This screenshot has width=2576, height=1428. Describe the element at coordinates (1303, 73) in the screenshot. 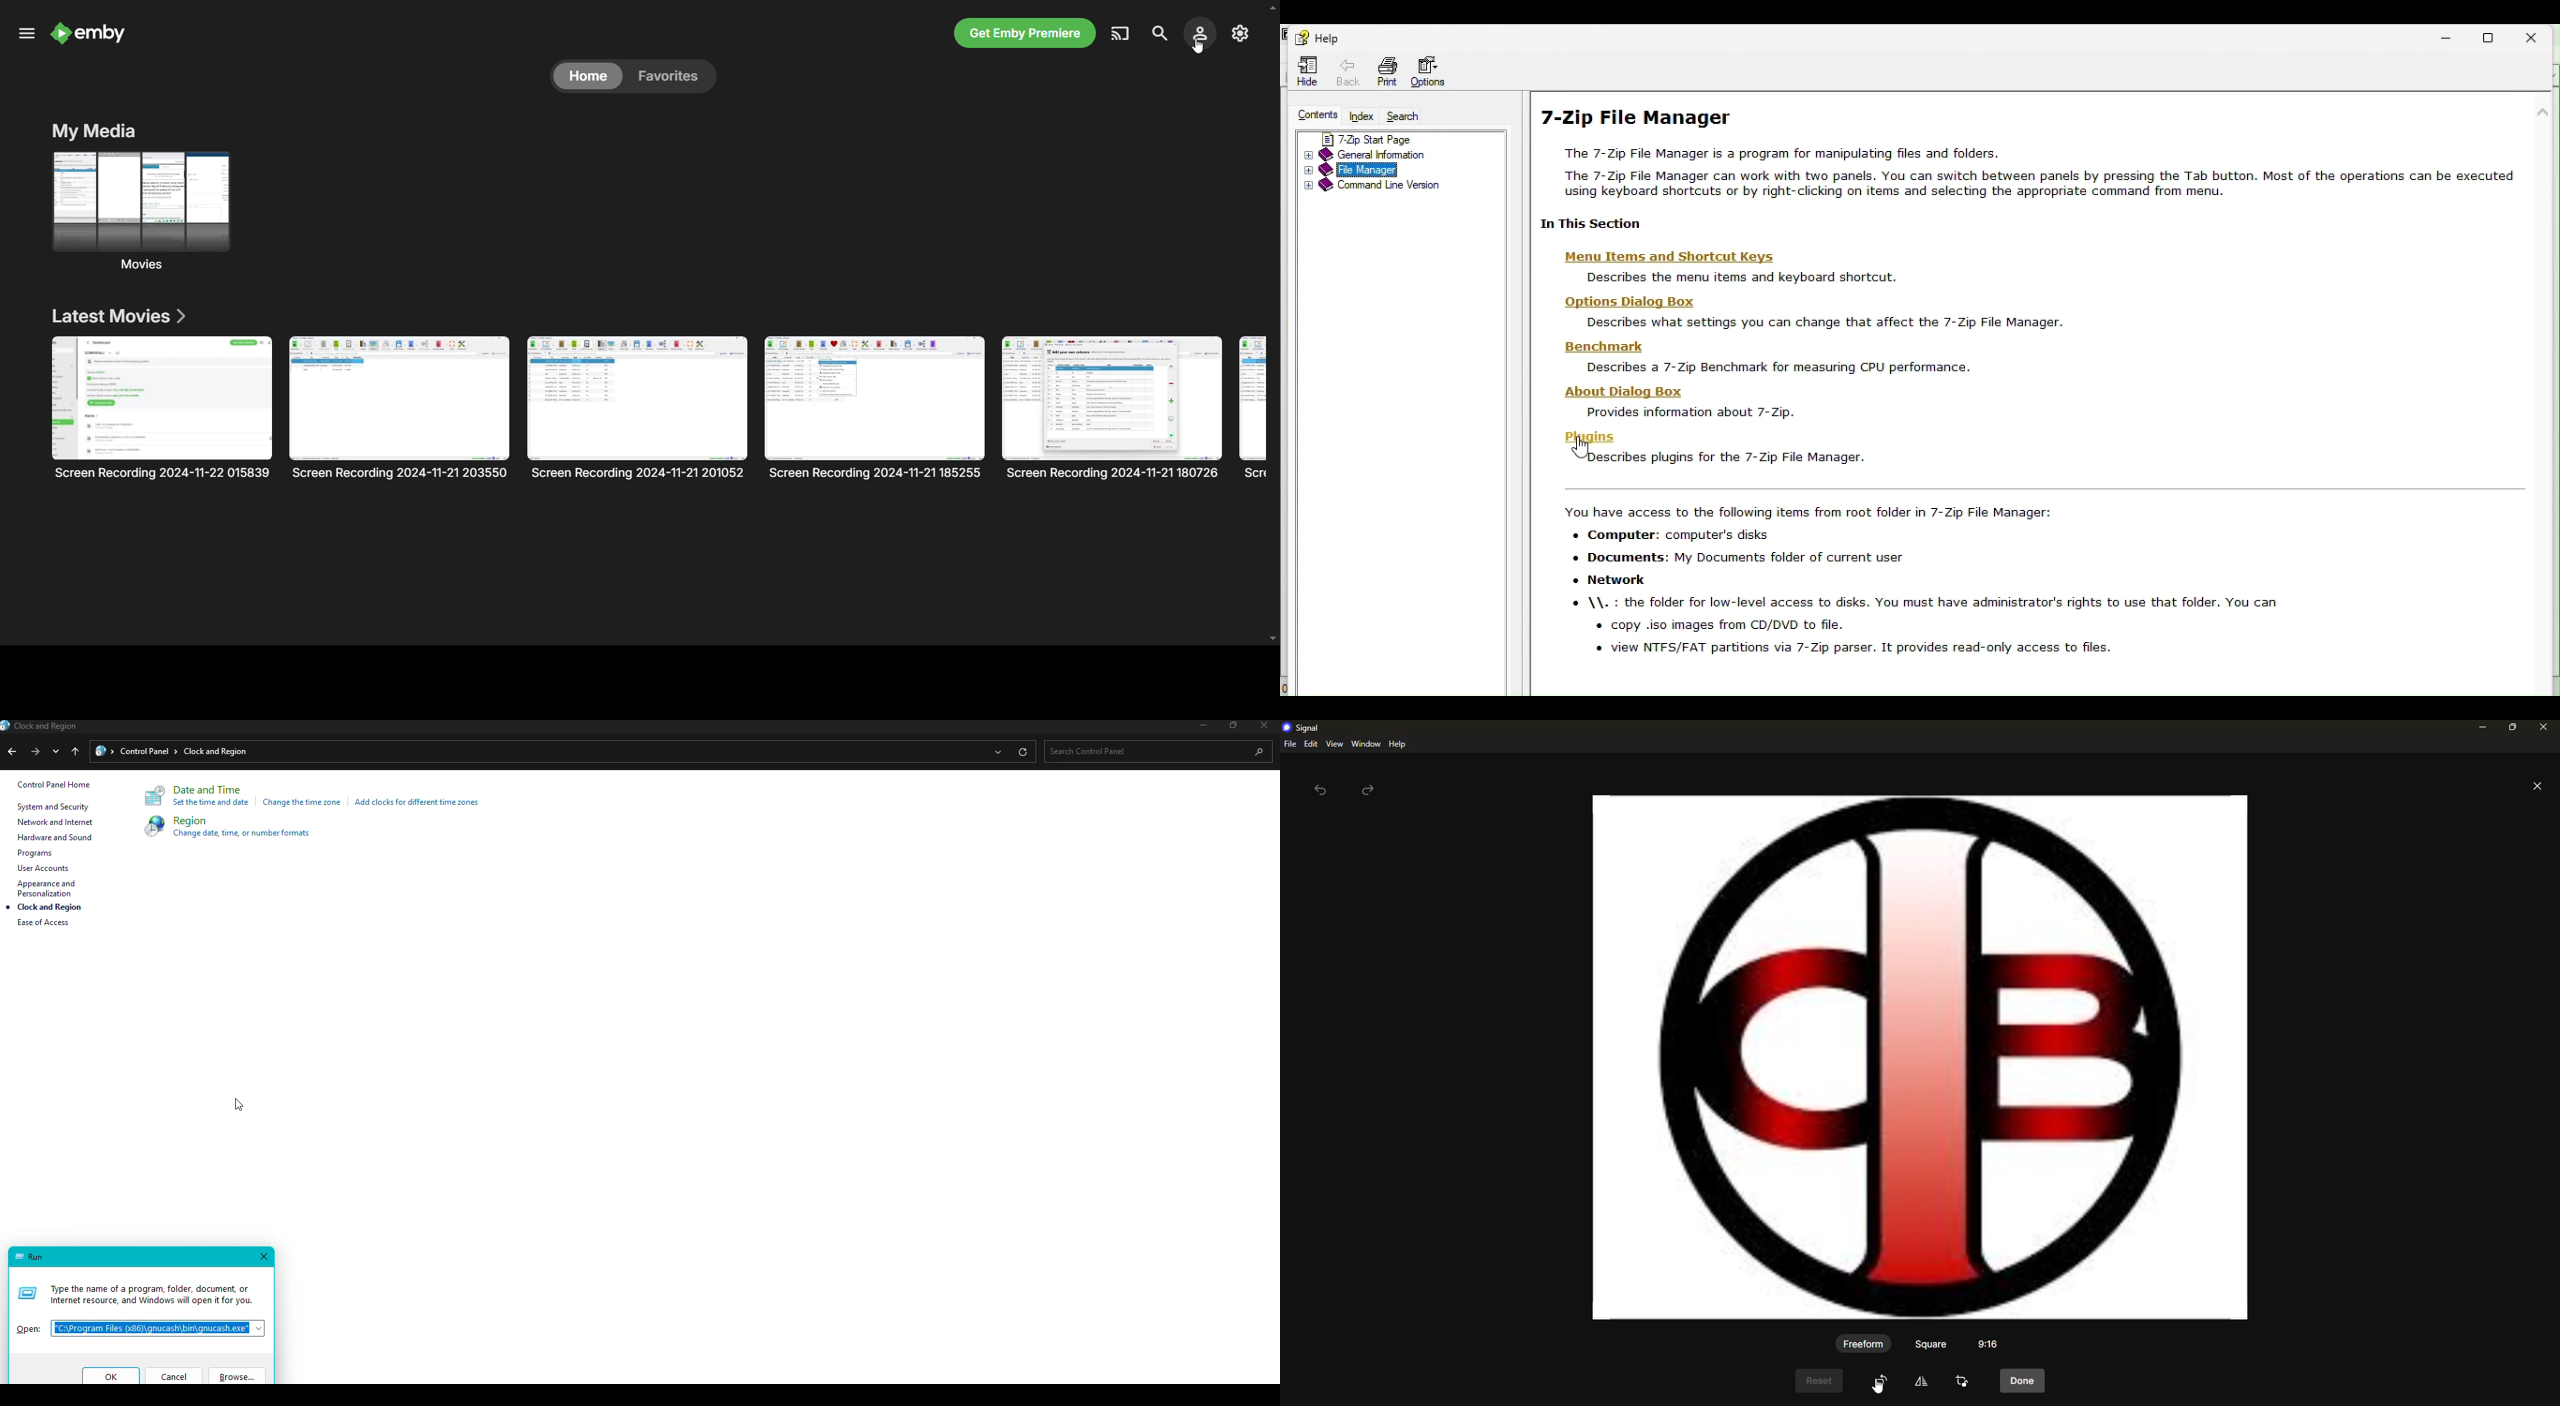

I see `Hide` at that location.